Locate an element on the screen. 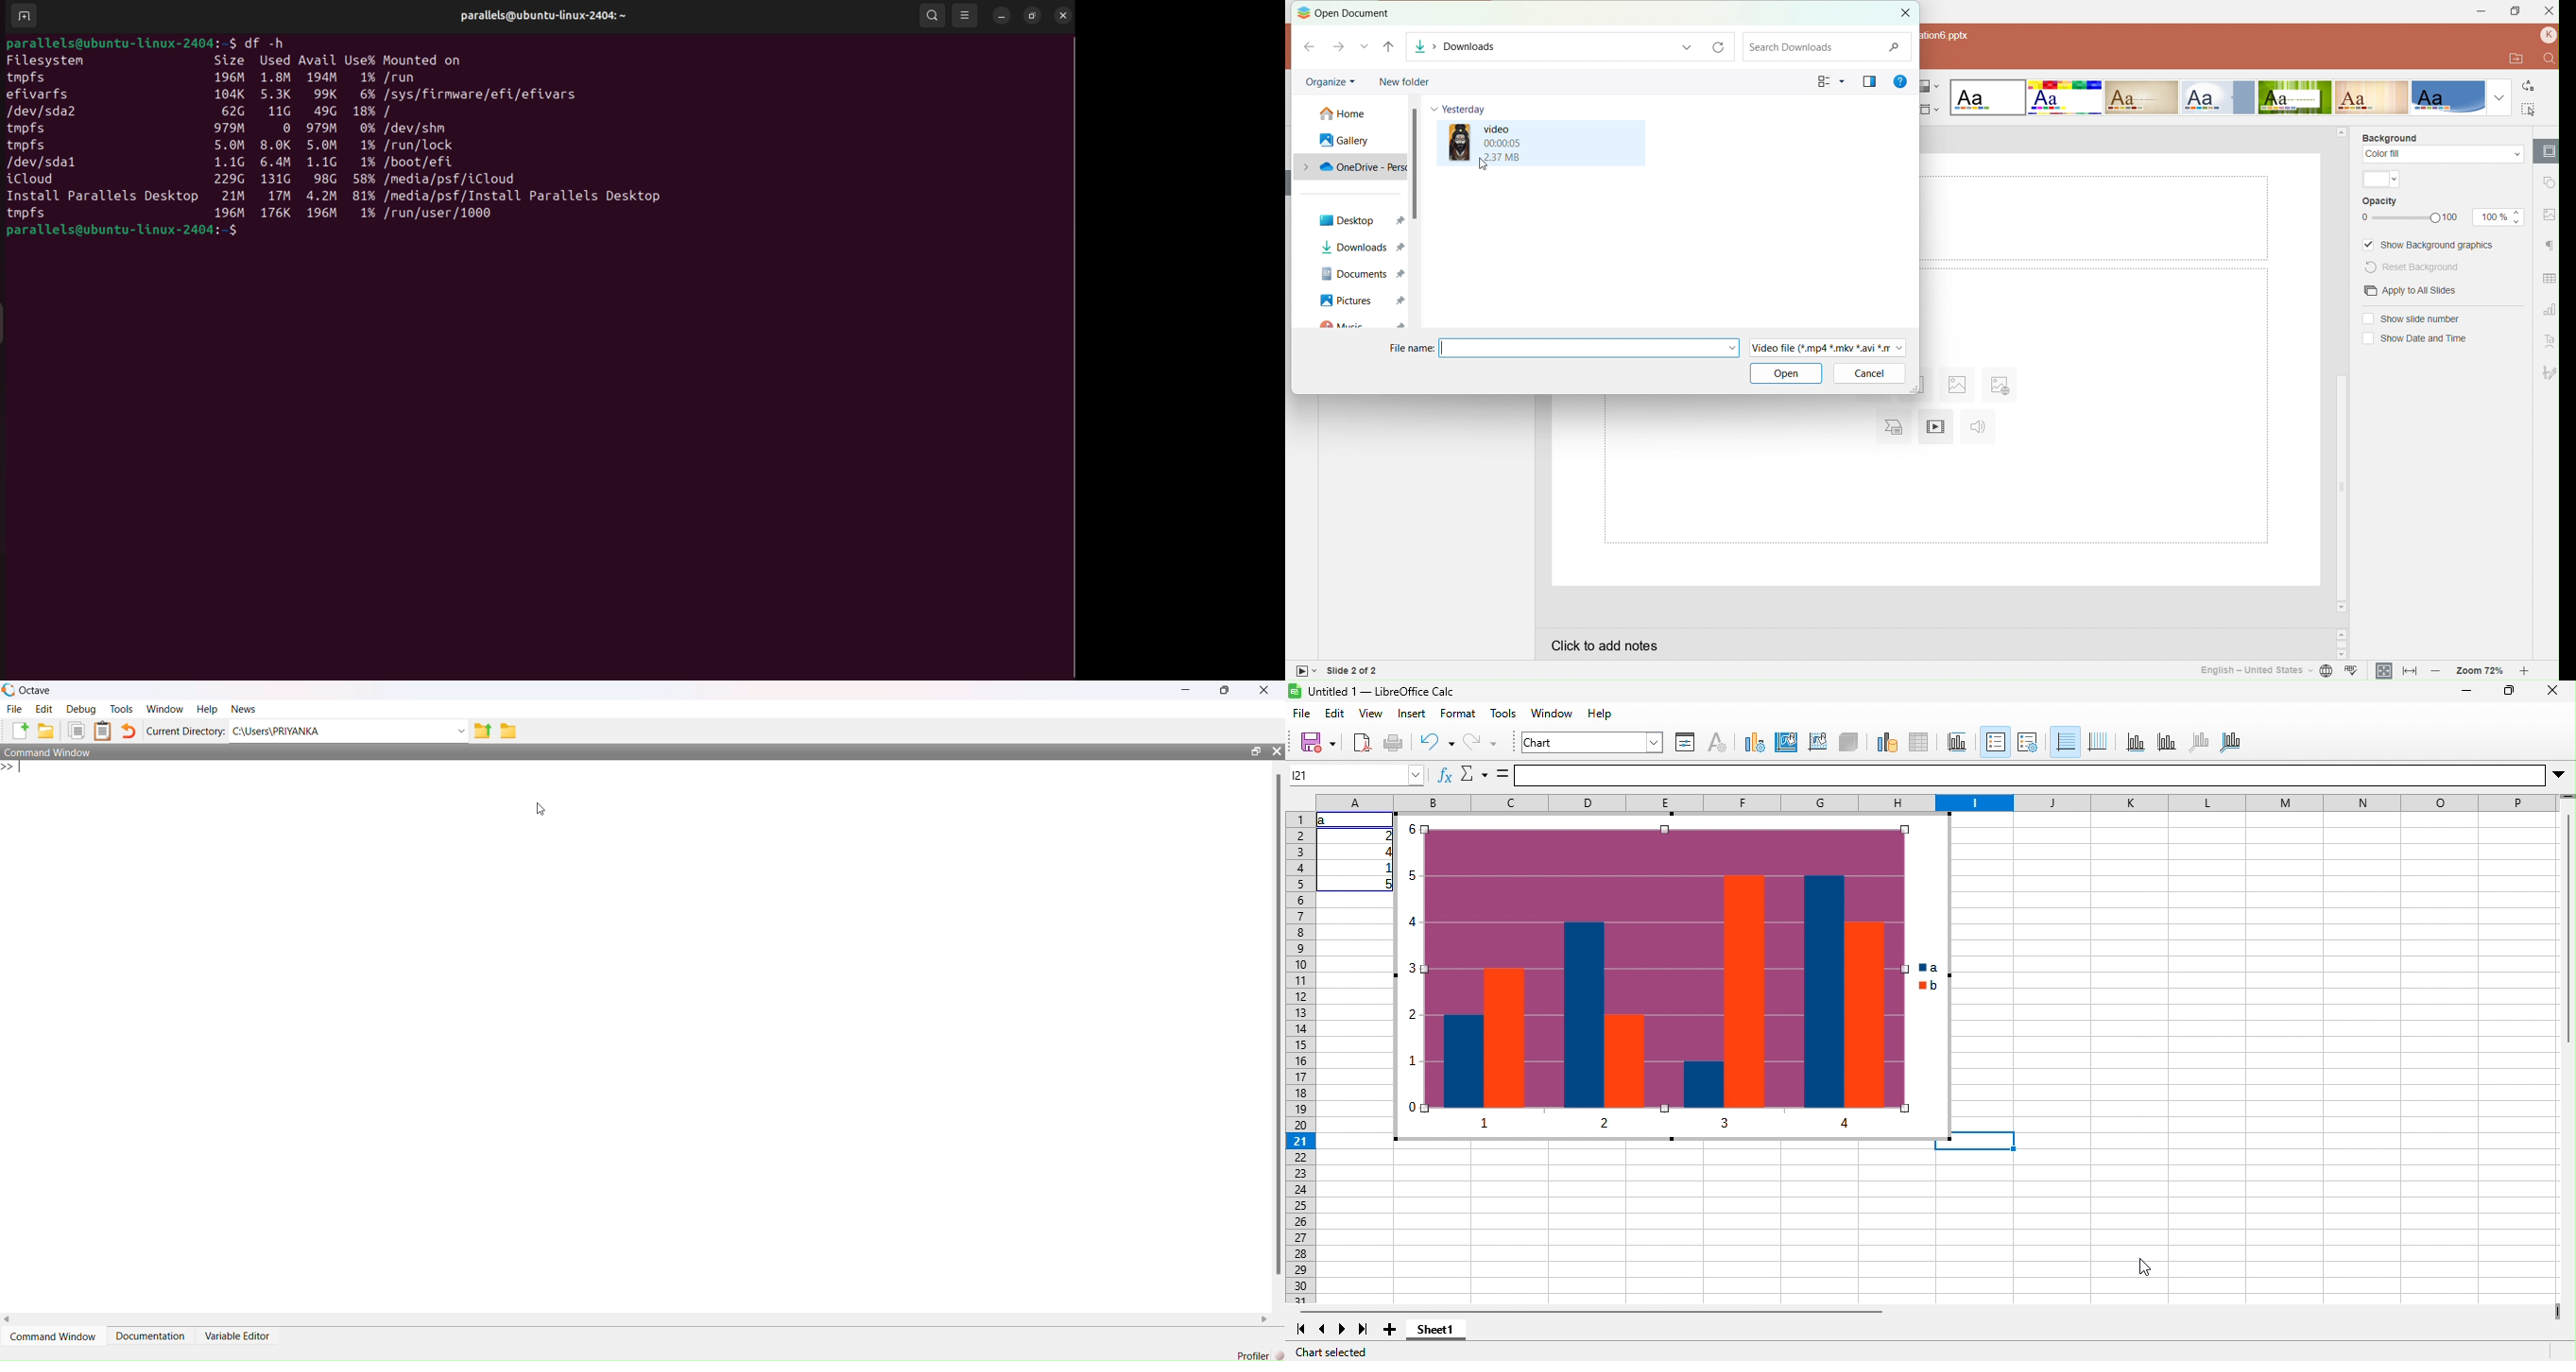  /run/ lock is located at coordinates (427, 146).